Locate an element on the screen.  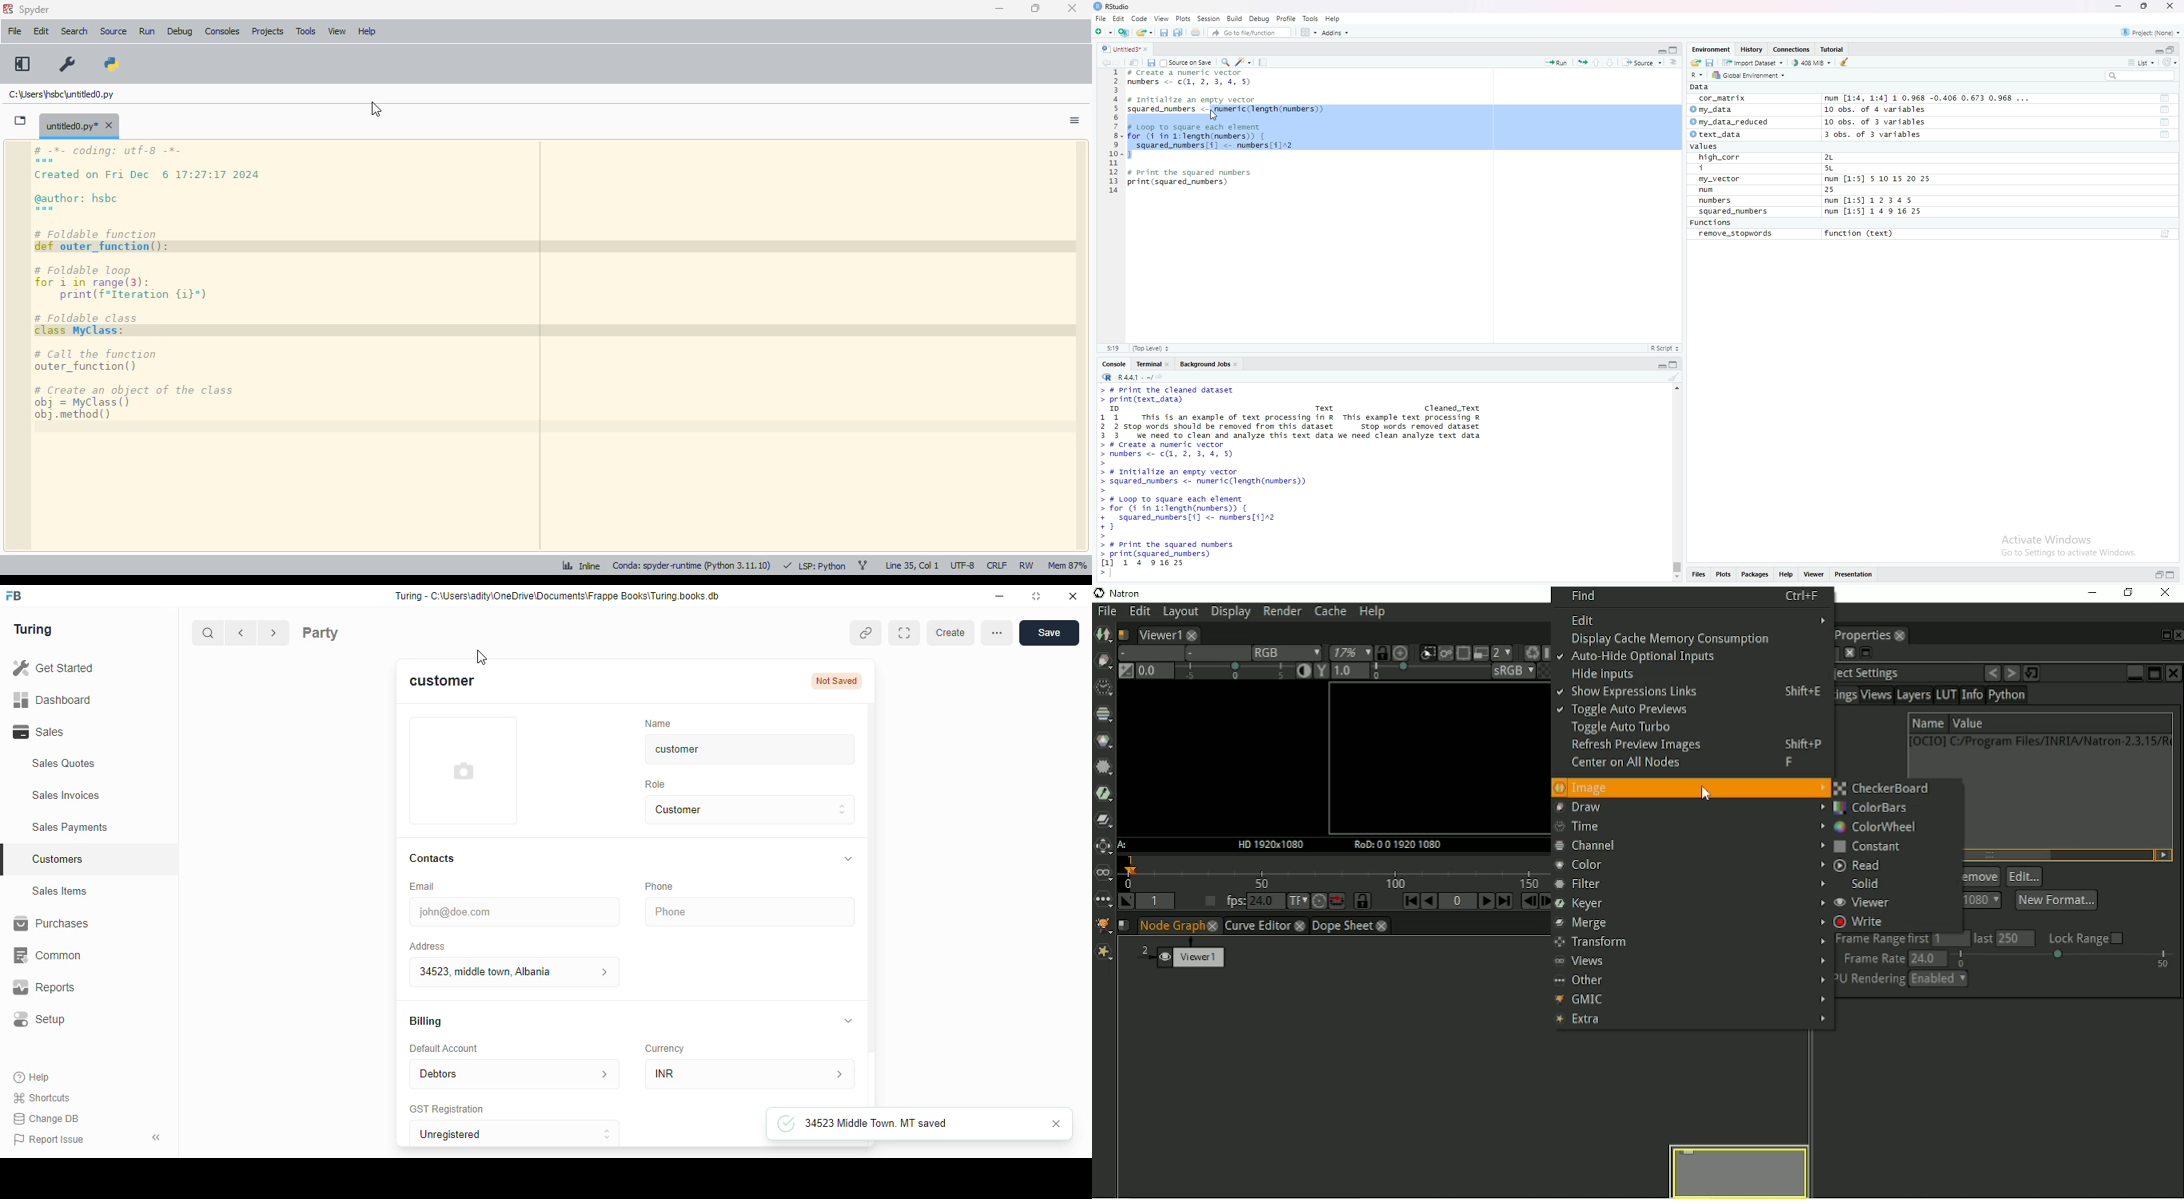
edit is located at coordinates (42, 30).